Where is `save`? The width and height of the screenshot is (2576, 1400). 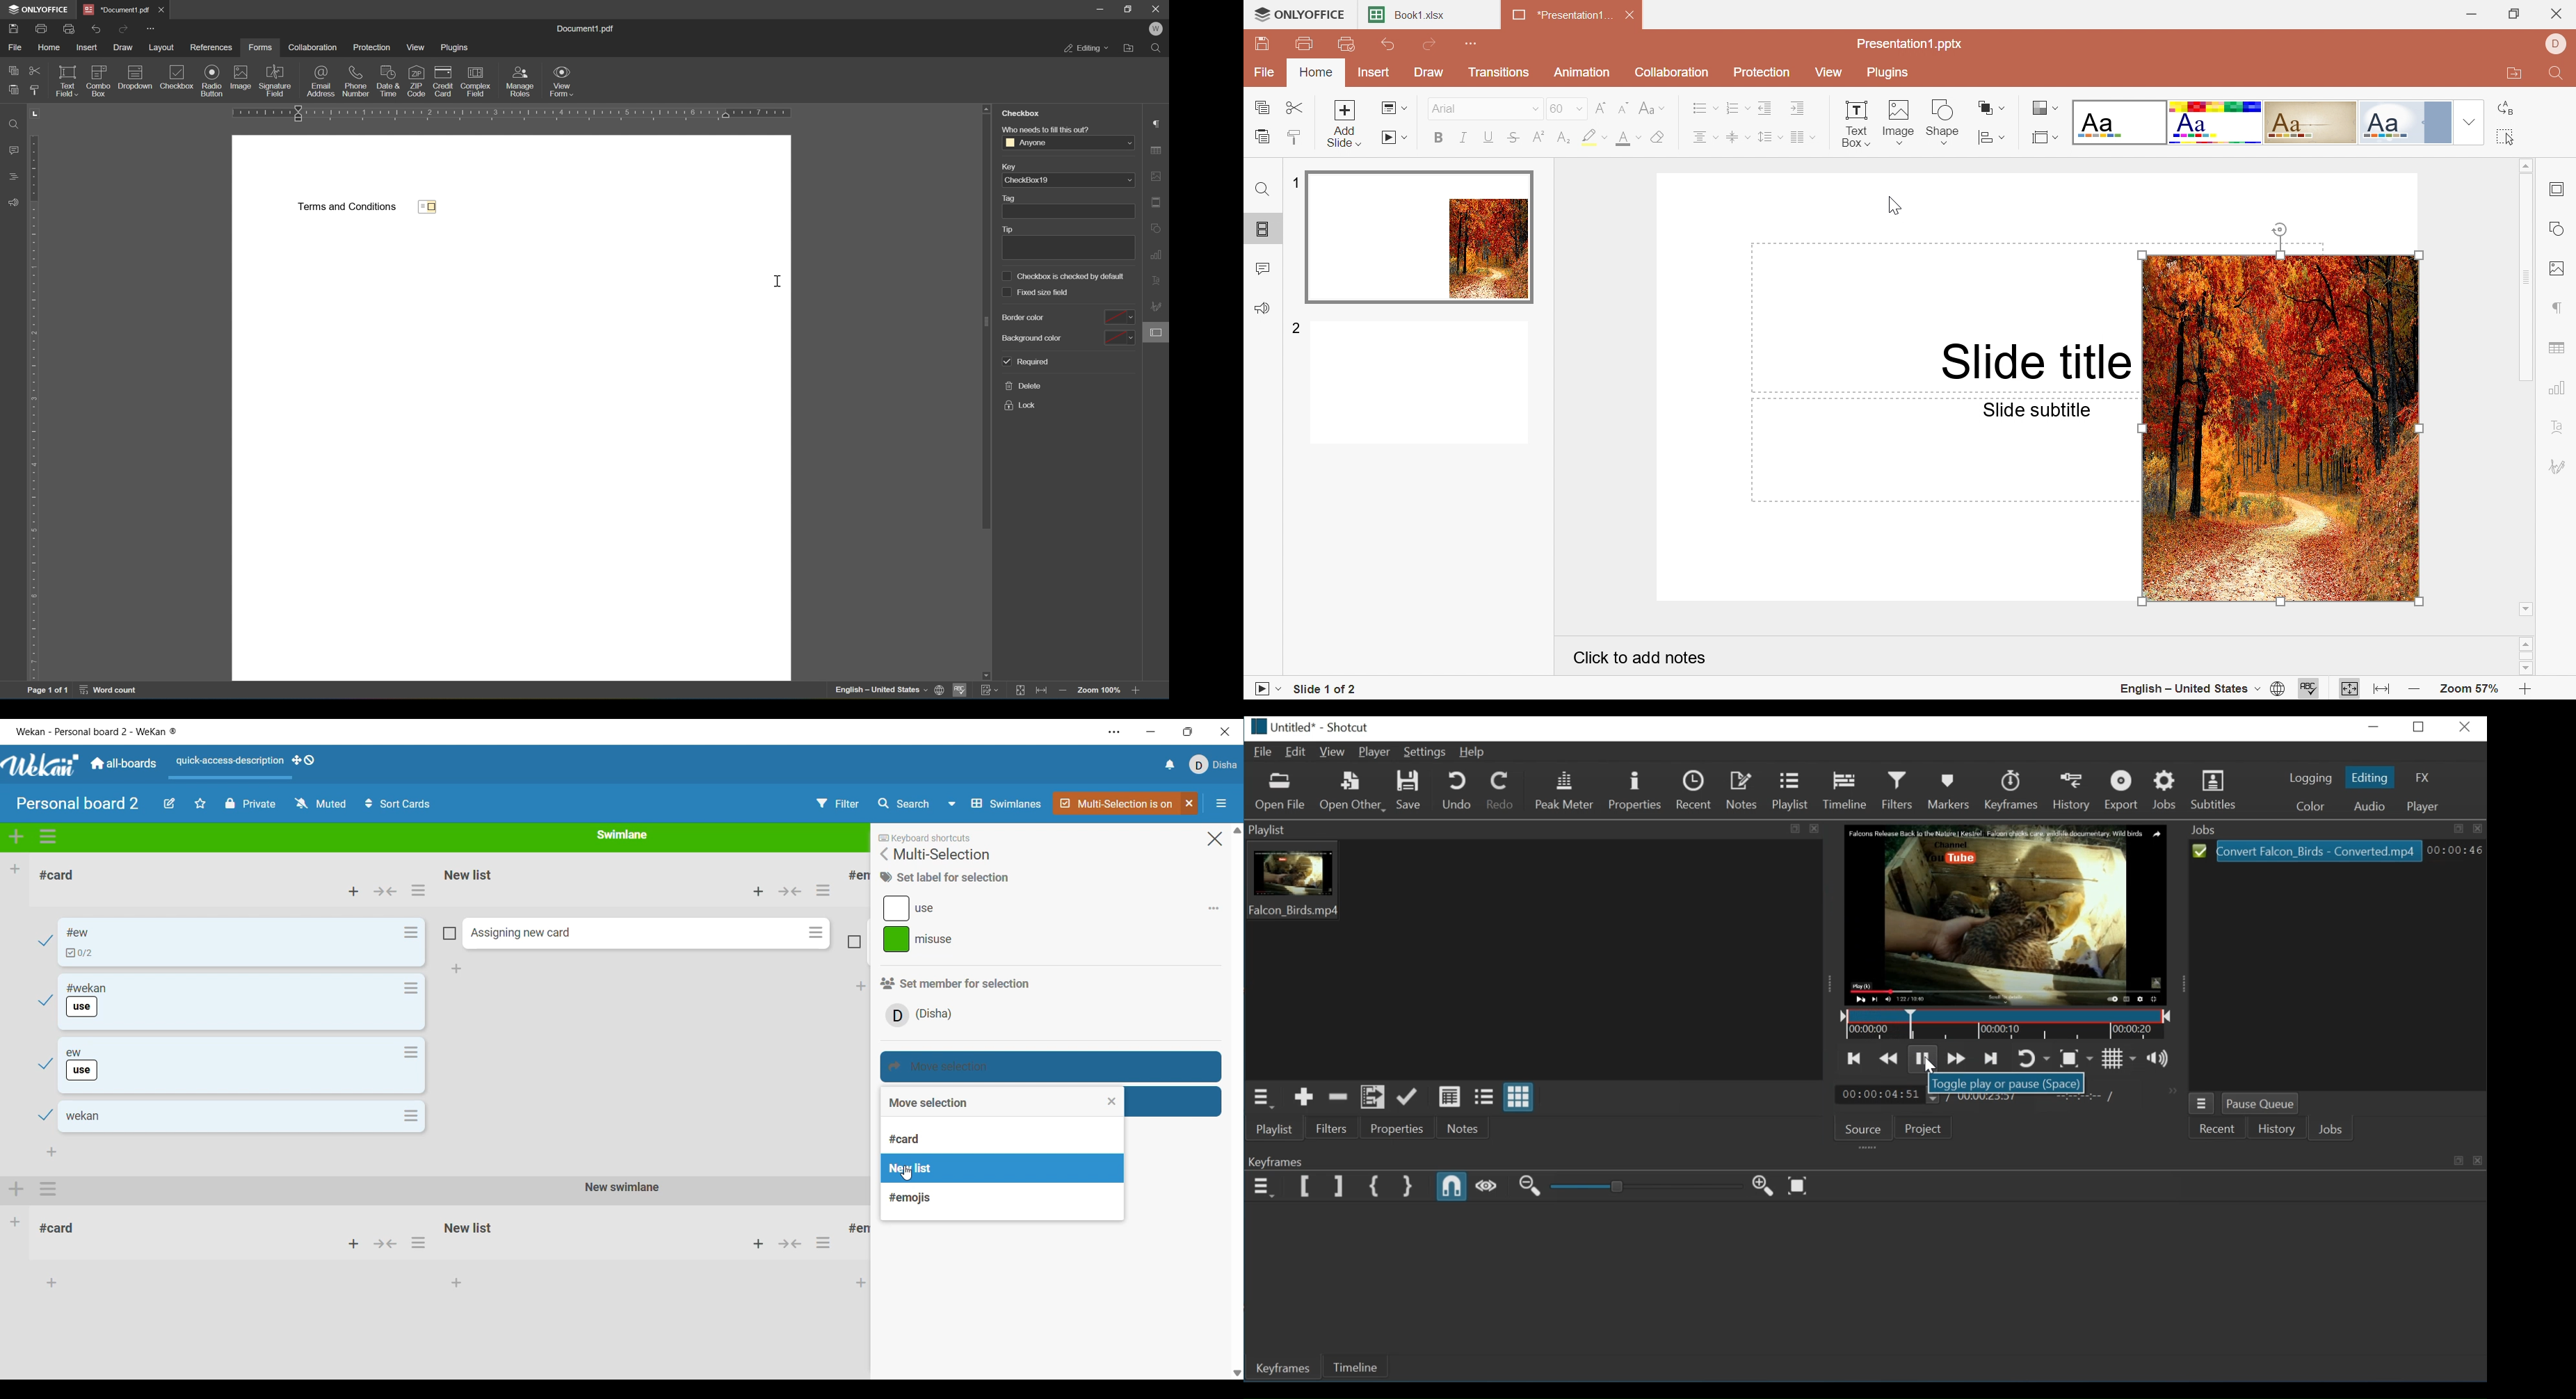
save is located at coordinates (15, 29).